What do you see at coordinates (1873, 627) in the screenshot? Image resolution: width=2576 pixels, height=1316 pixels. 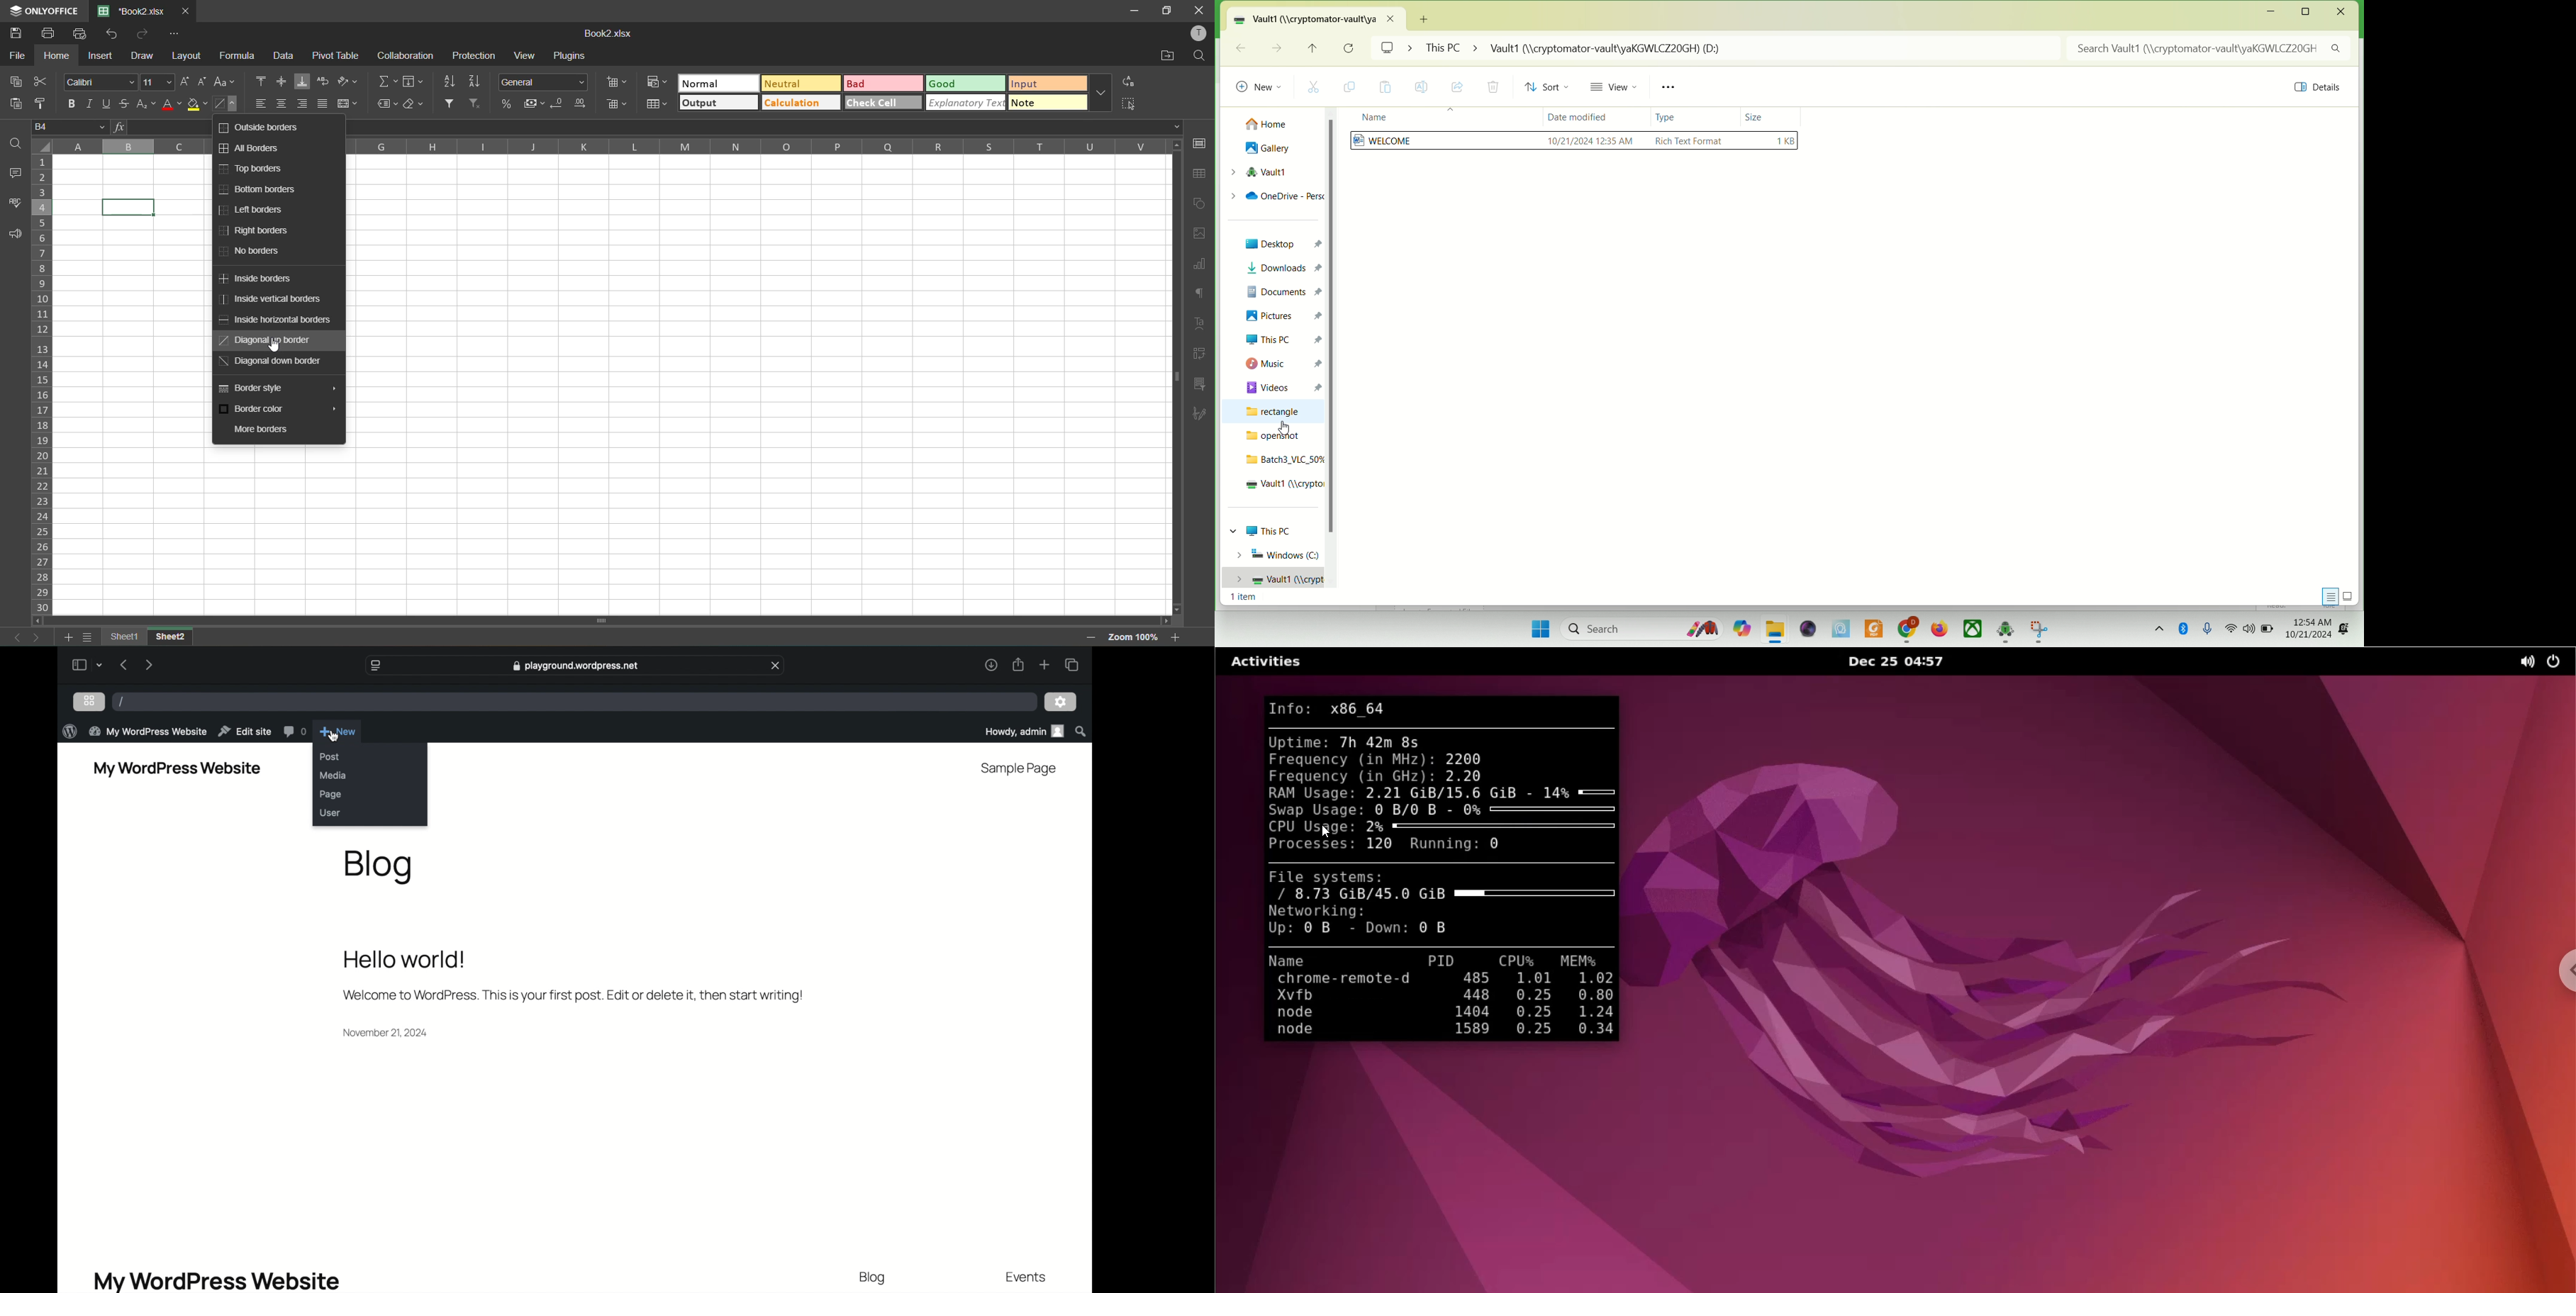 I see `PDF` at bounding box center [1873, 627].